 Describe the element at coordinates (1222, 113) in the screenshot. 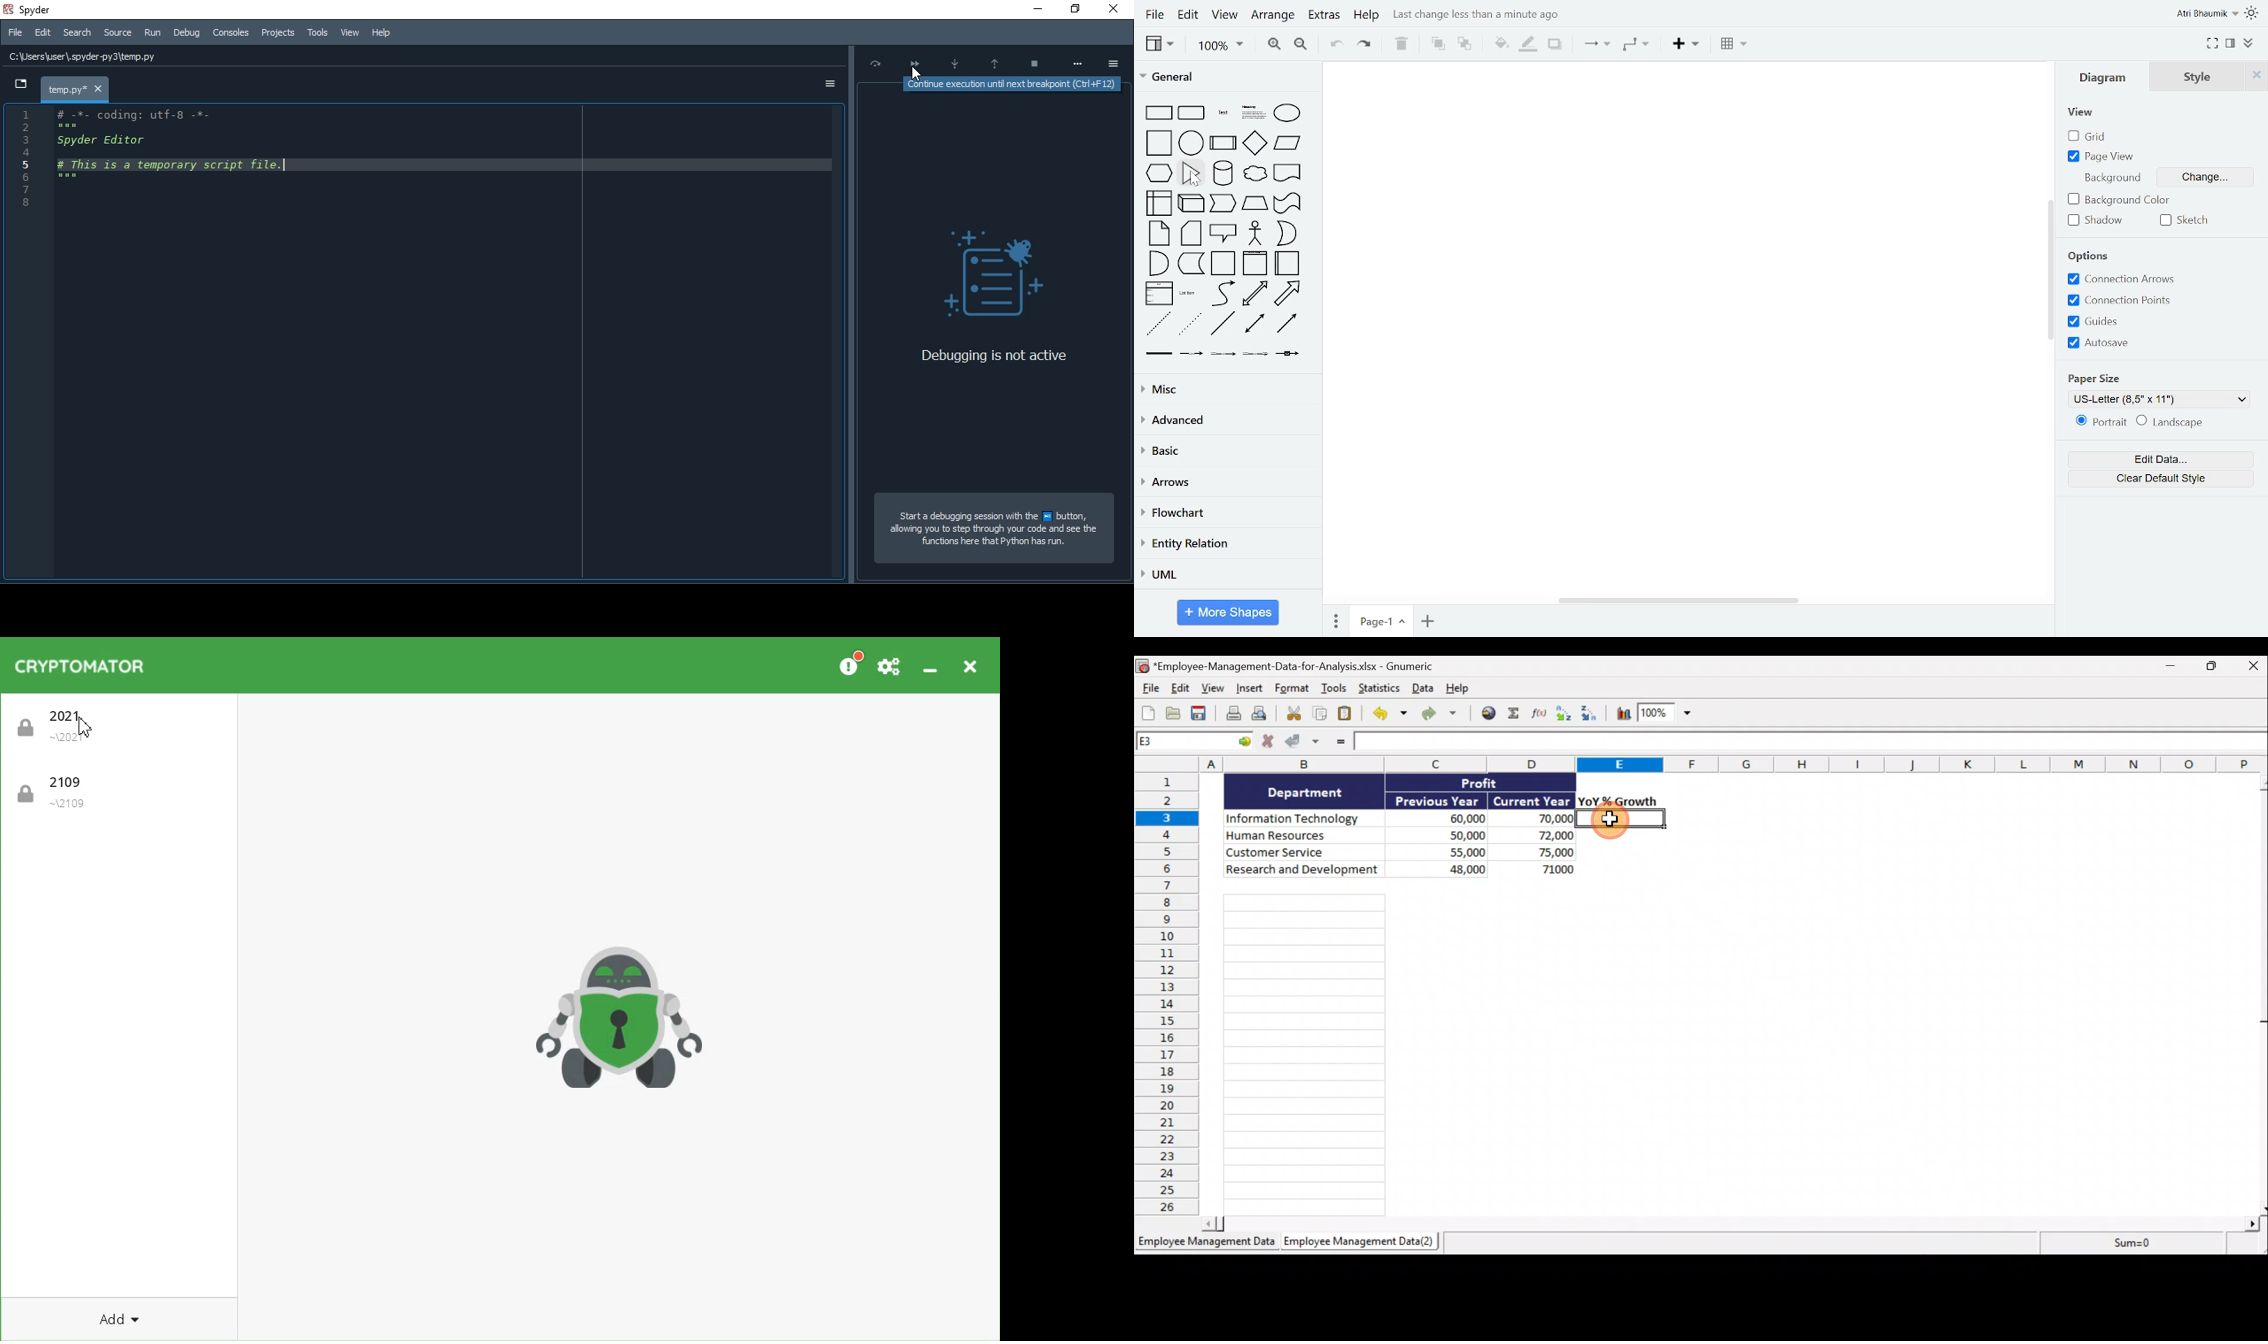

I see `text` at that location.